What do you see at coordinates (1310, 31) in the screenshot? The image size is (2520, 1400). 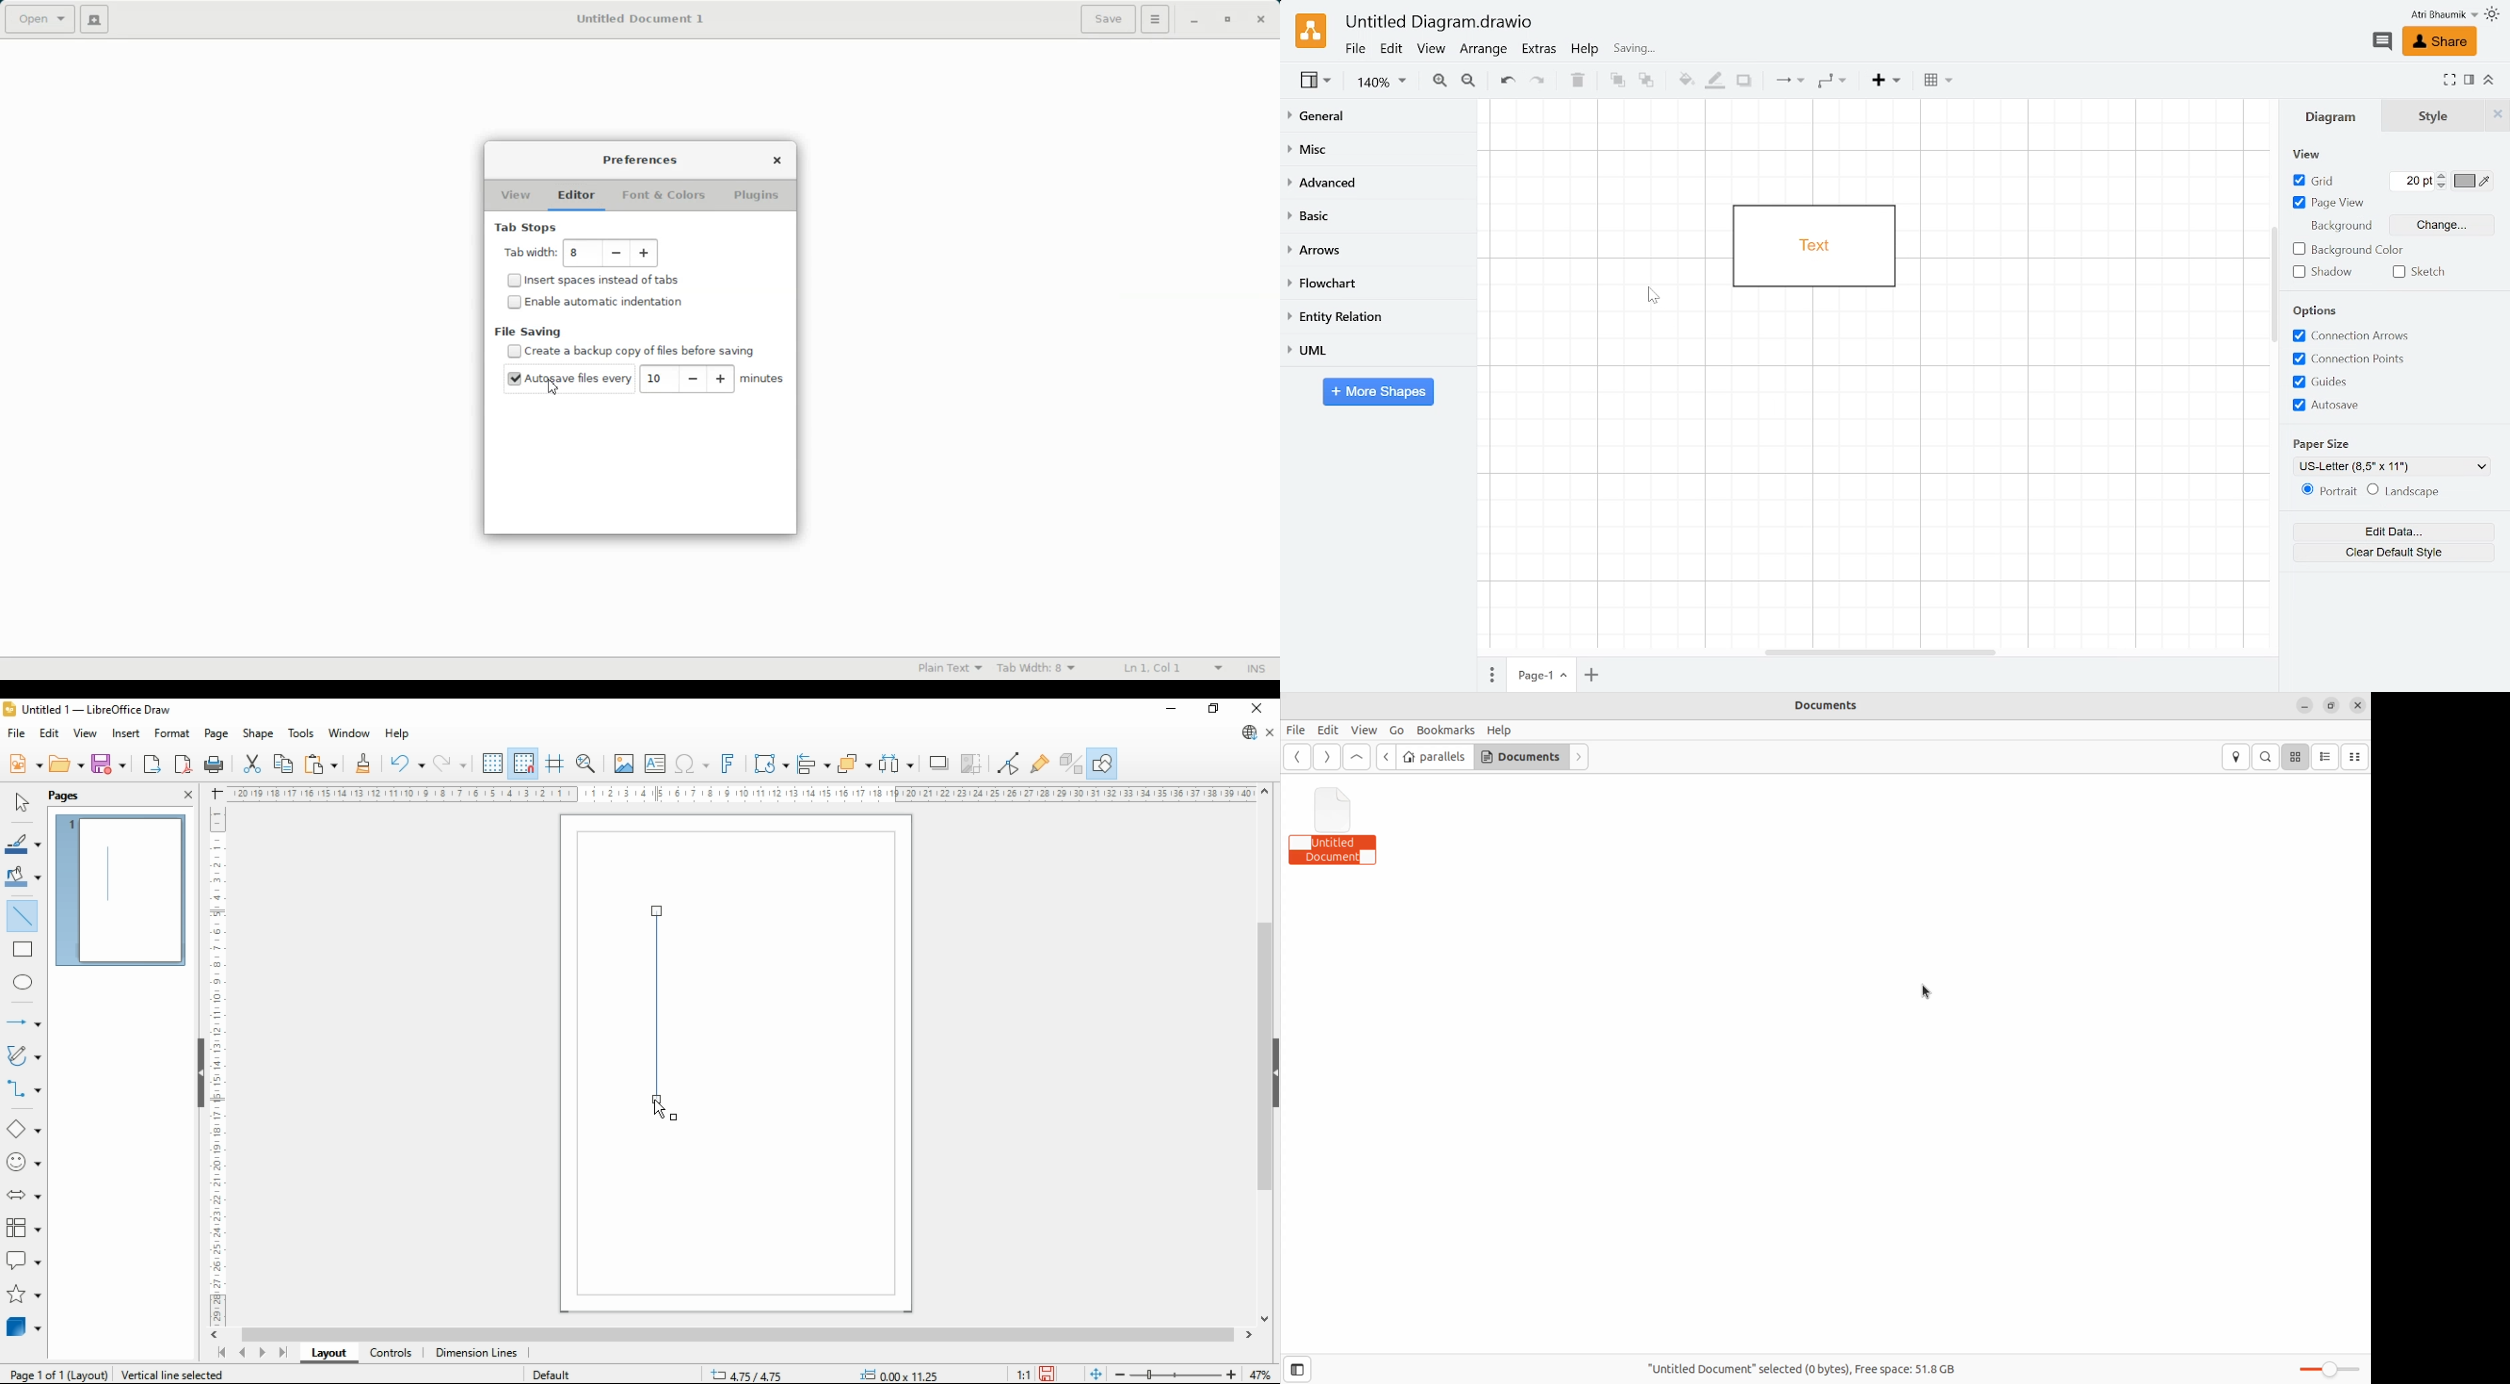 I see `Drag.io logo` at bounding box center [1310, 31].